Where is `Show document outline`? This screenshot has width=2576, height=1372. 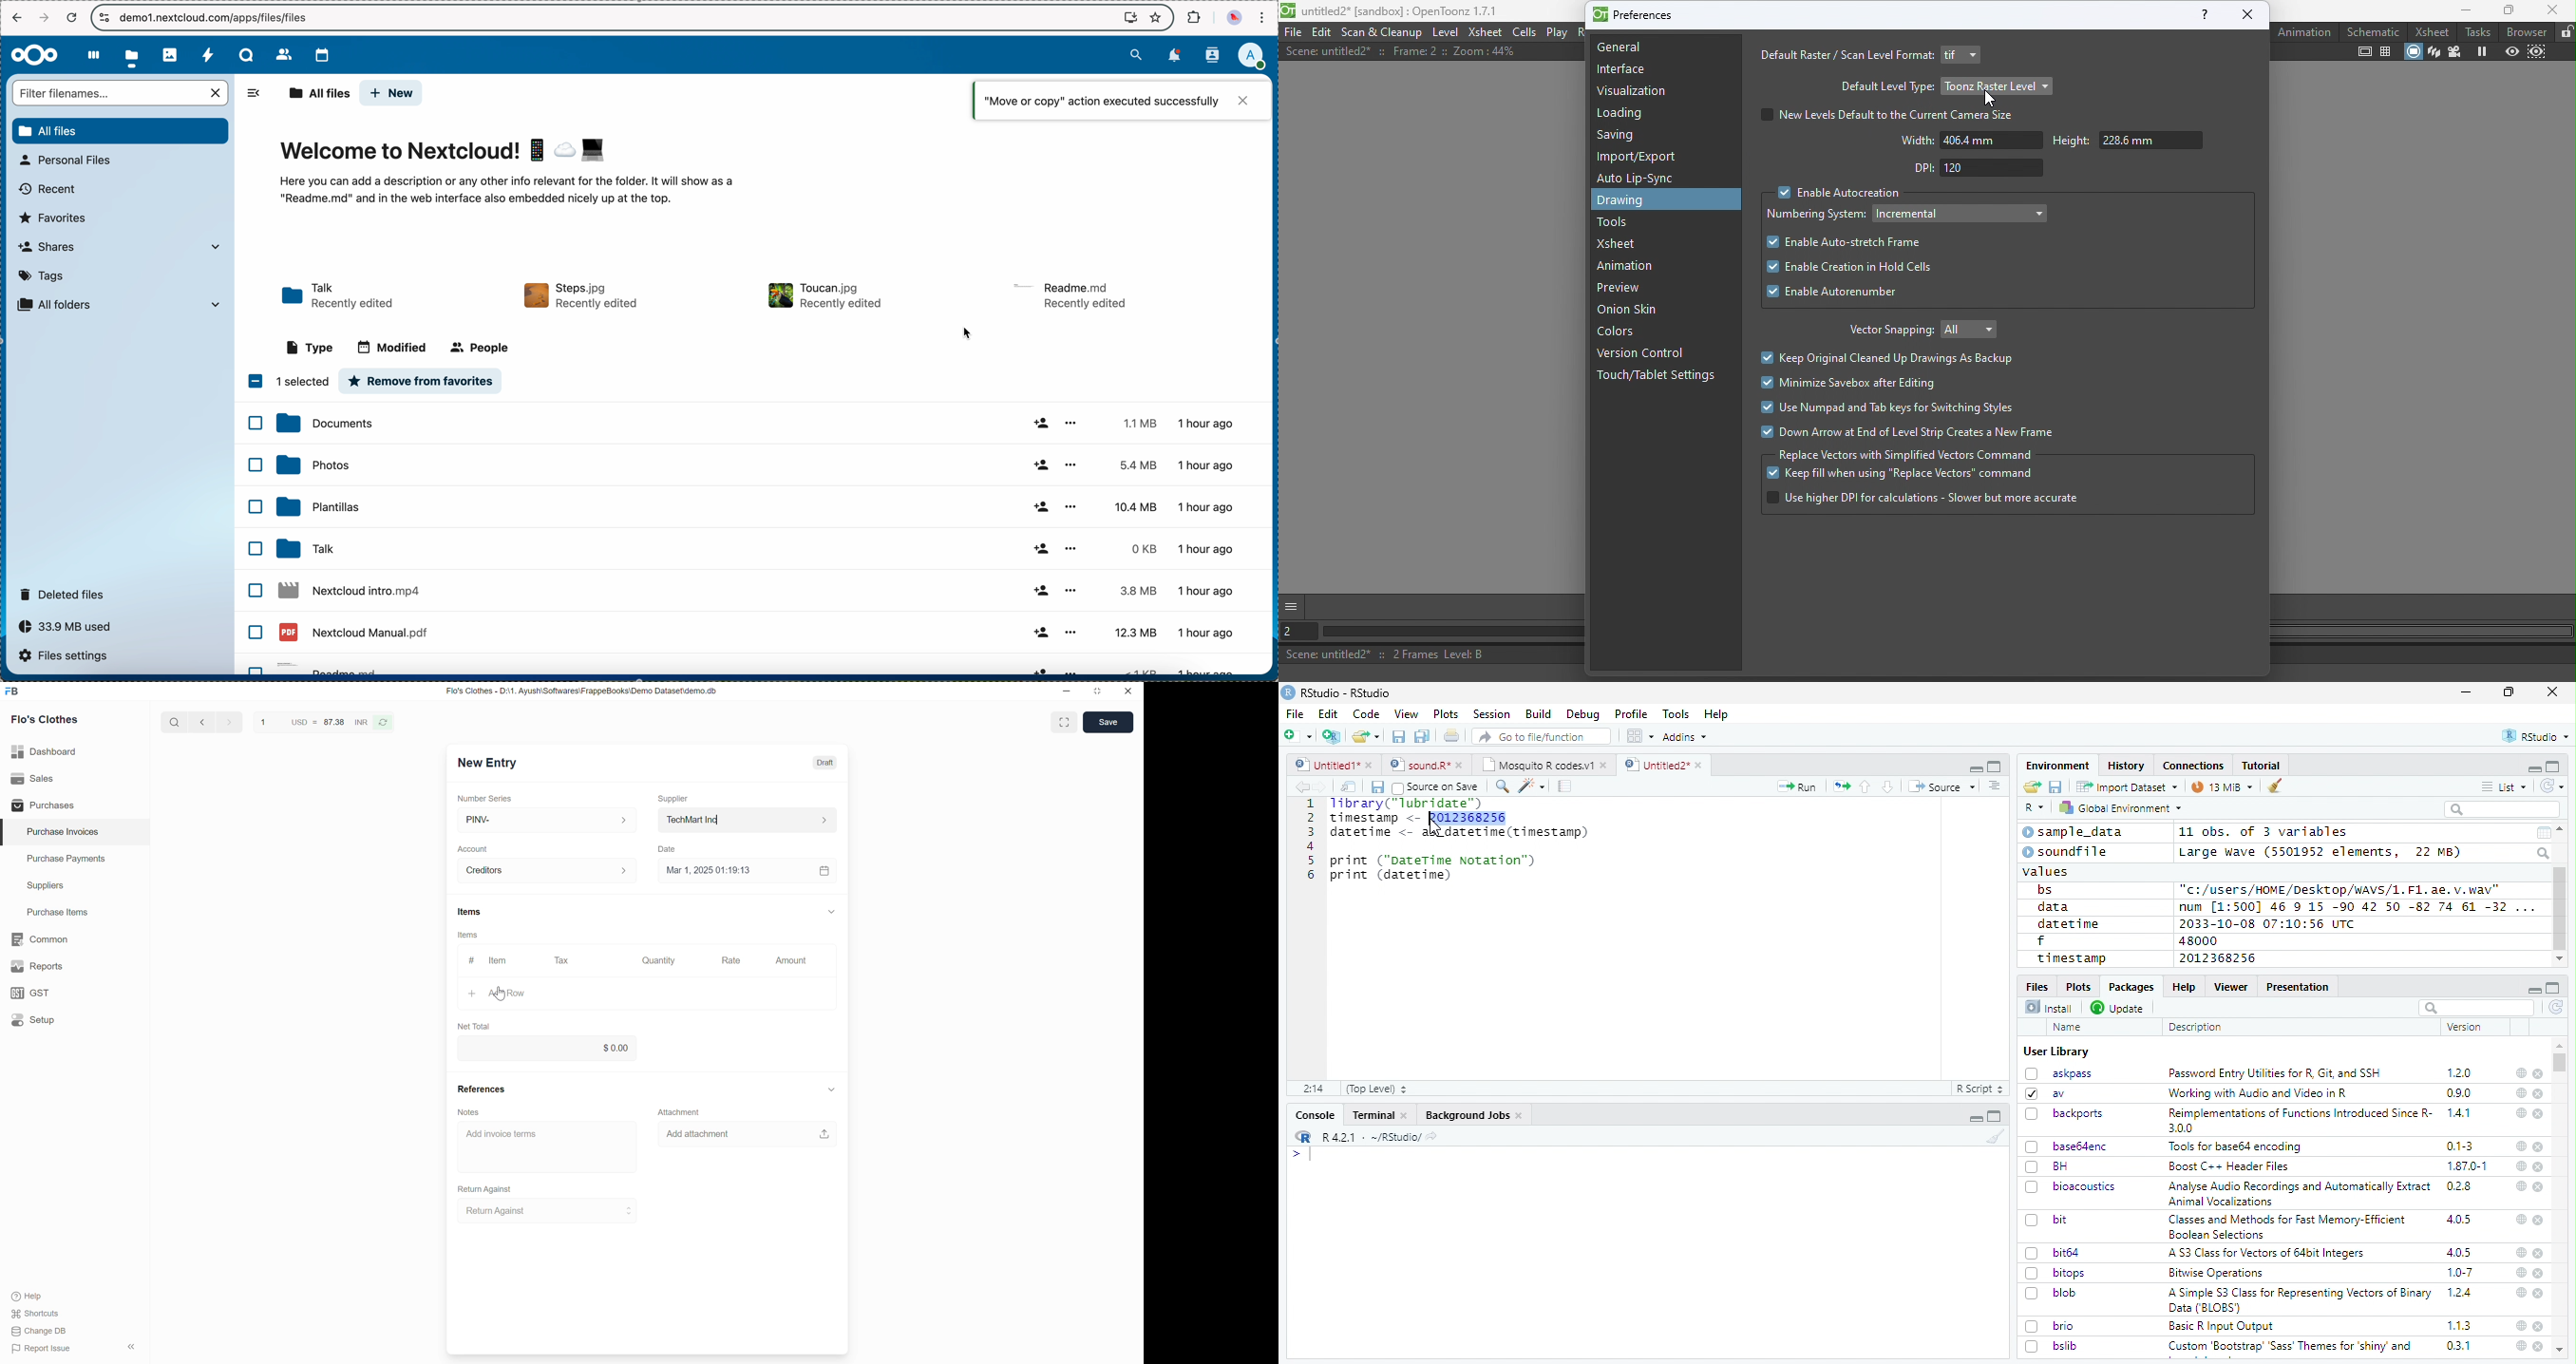 Show document outline is located at coordinates (1993, 786).